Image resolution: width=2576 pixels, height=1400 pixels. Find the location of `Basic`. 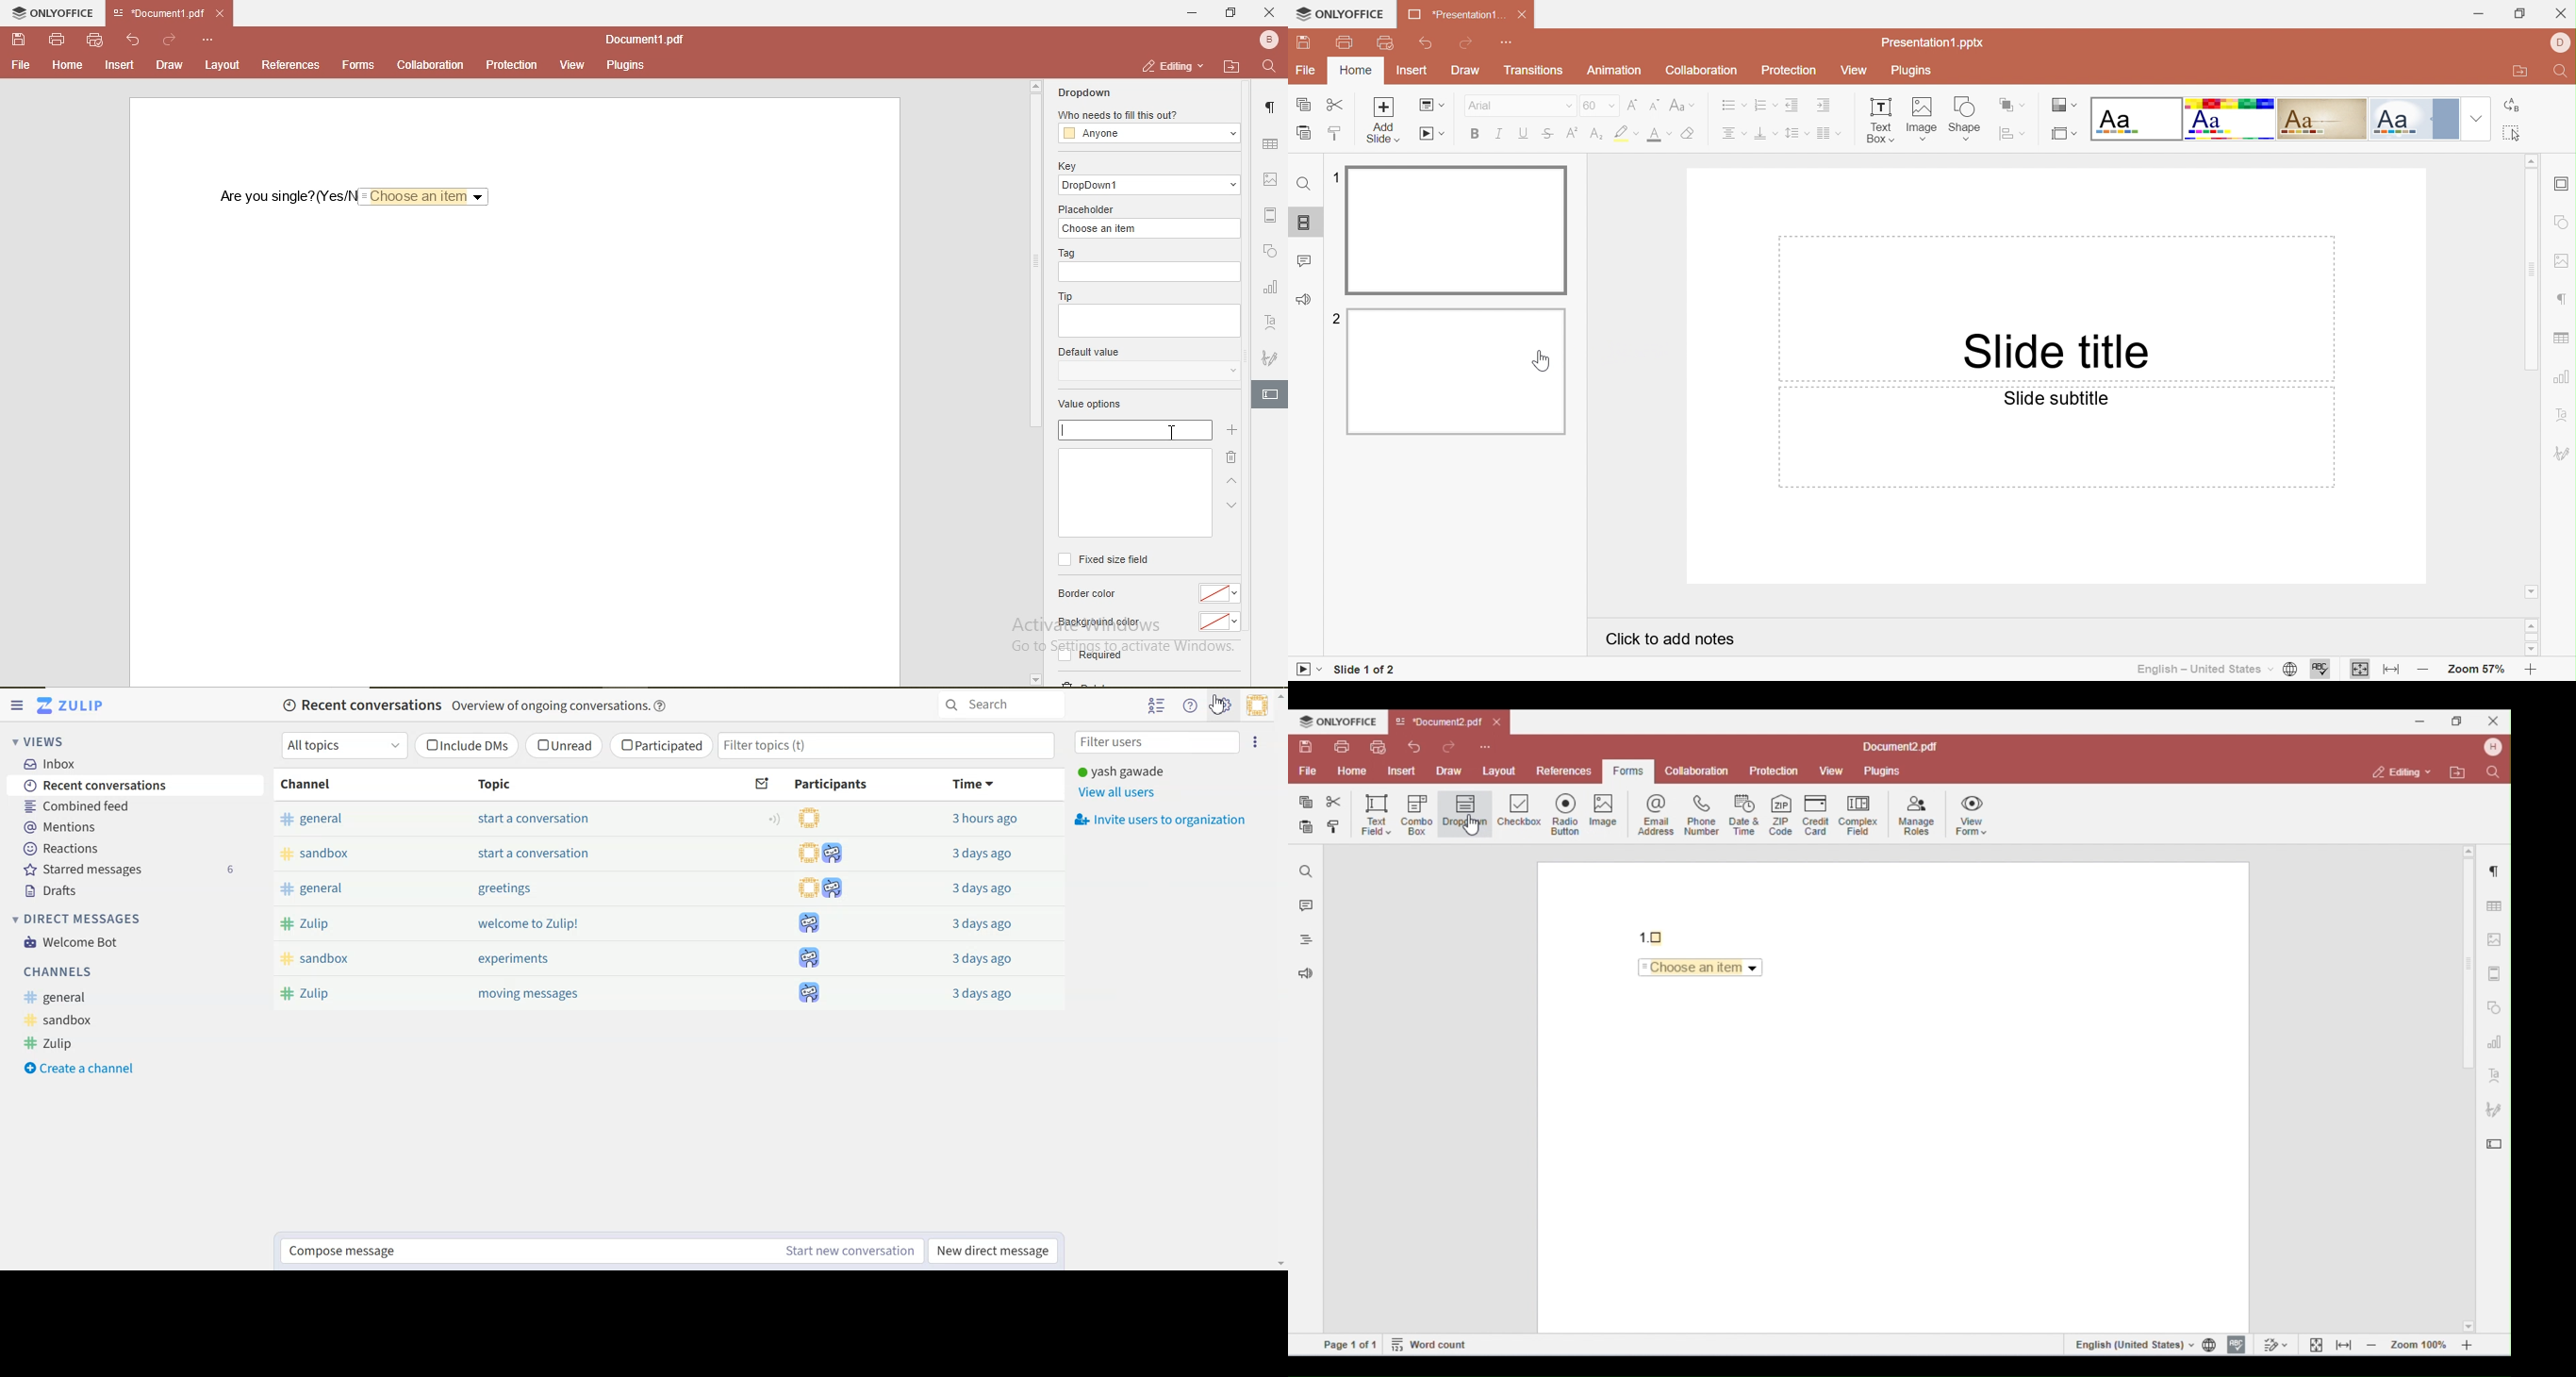

Basic is located at coordinates (2229, 119).